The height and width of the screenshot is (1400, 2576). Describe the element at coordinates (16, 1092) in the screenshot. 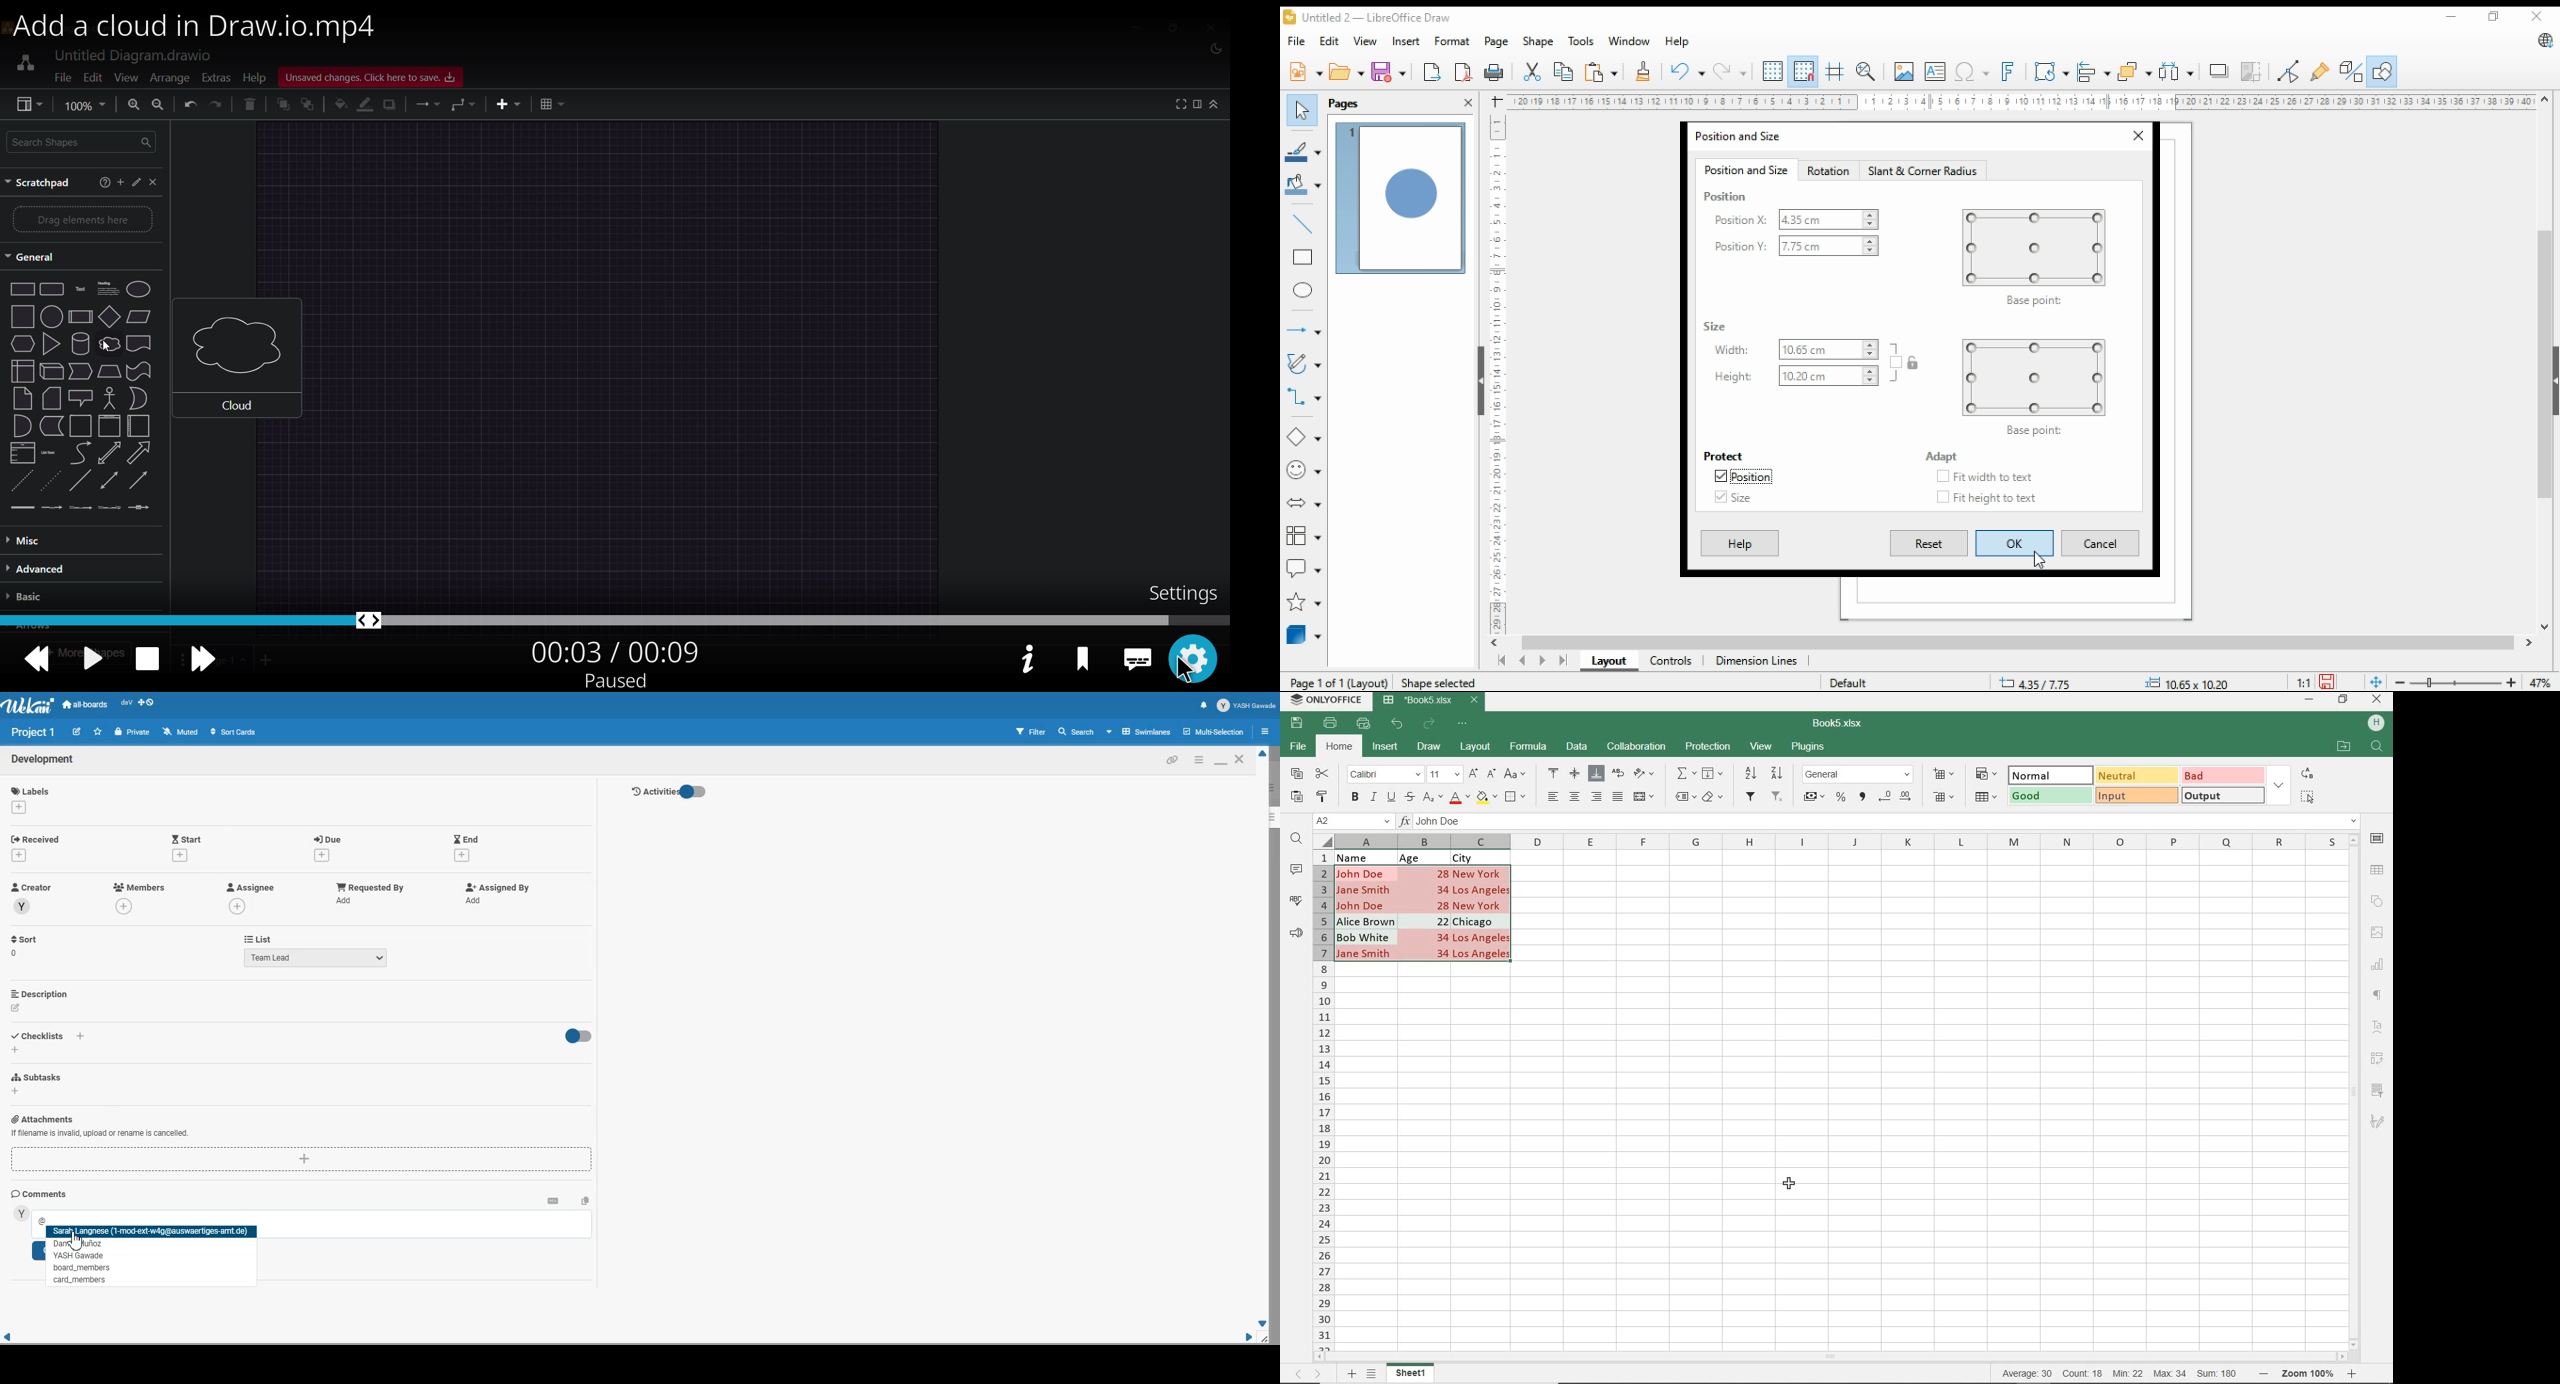

I see `add` at that location.